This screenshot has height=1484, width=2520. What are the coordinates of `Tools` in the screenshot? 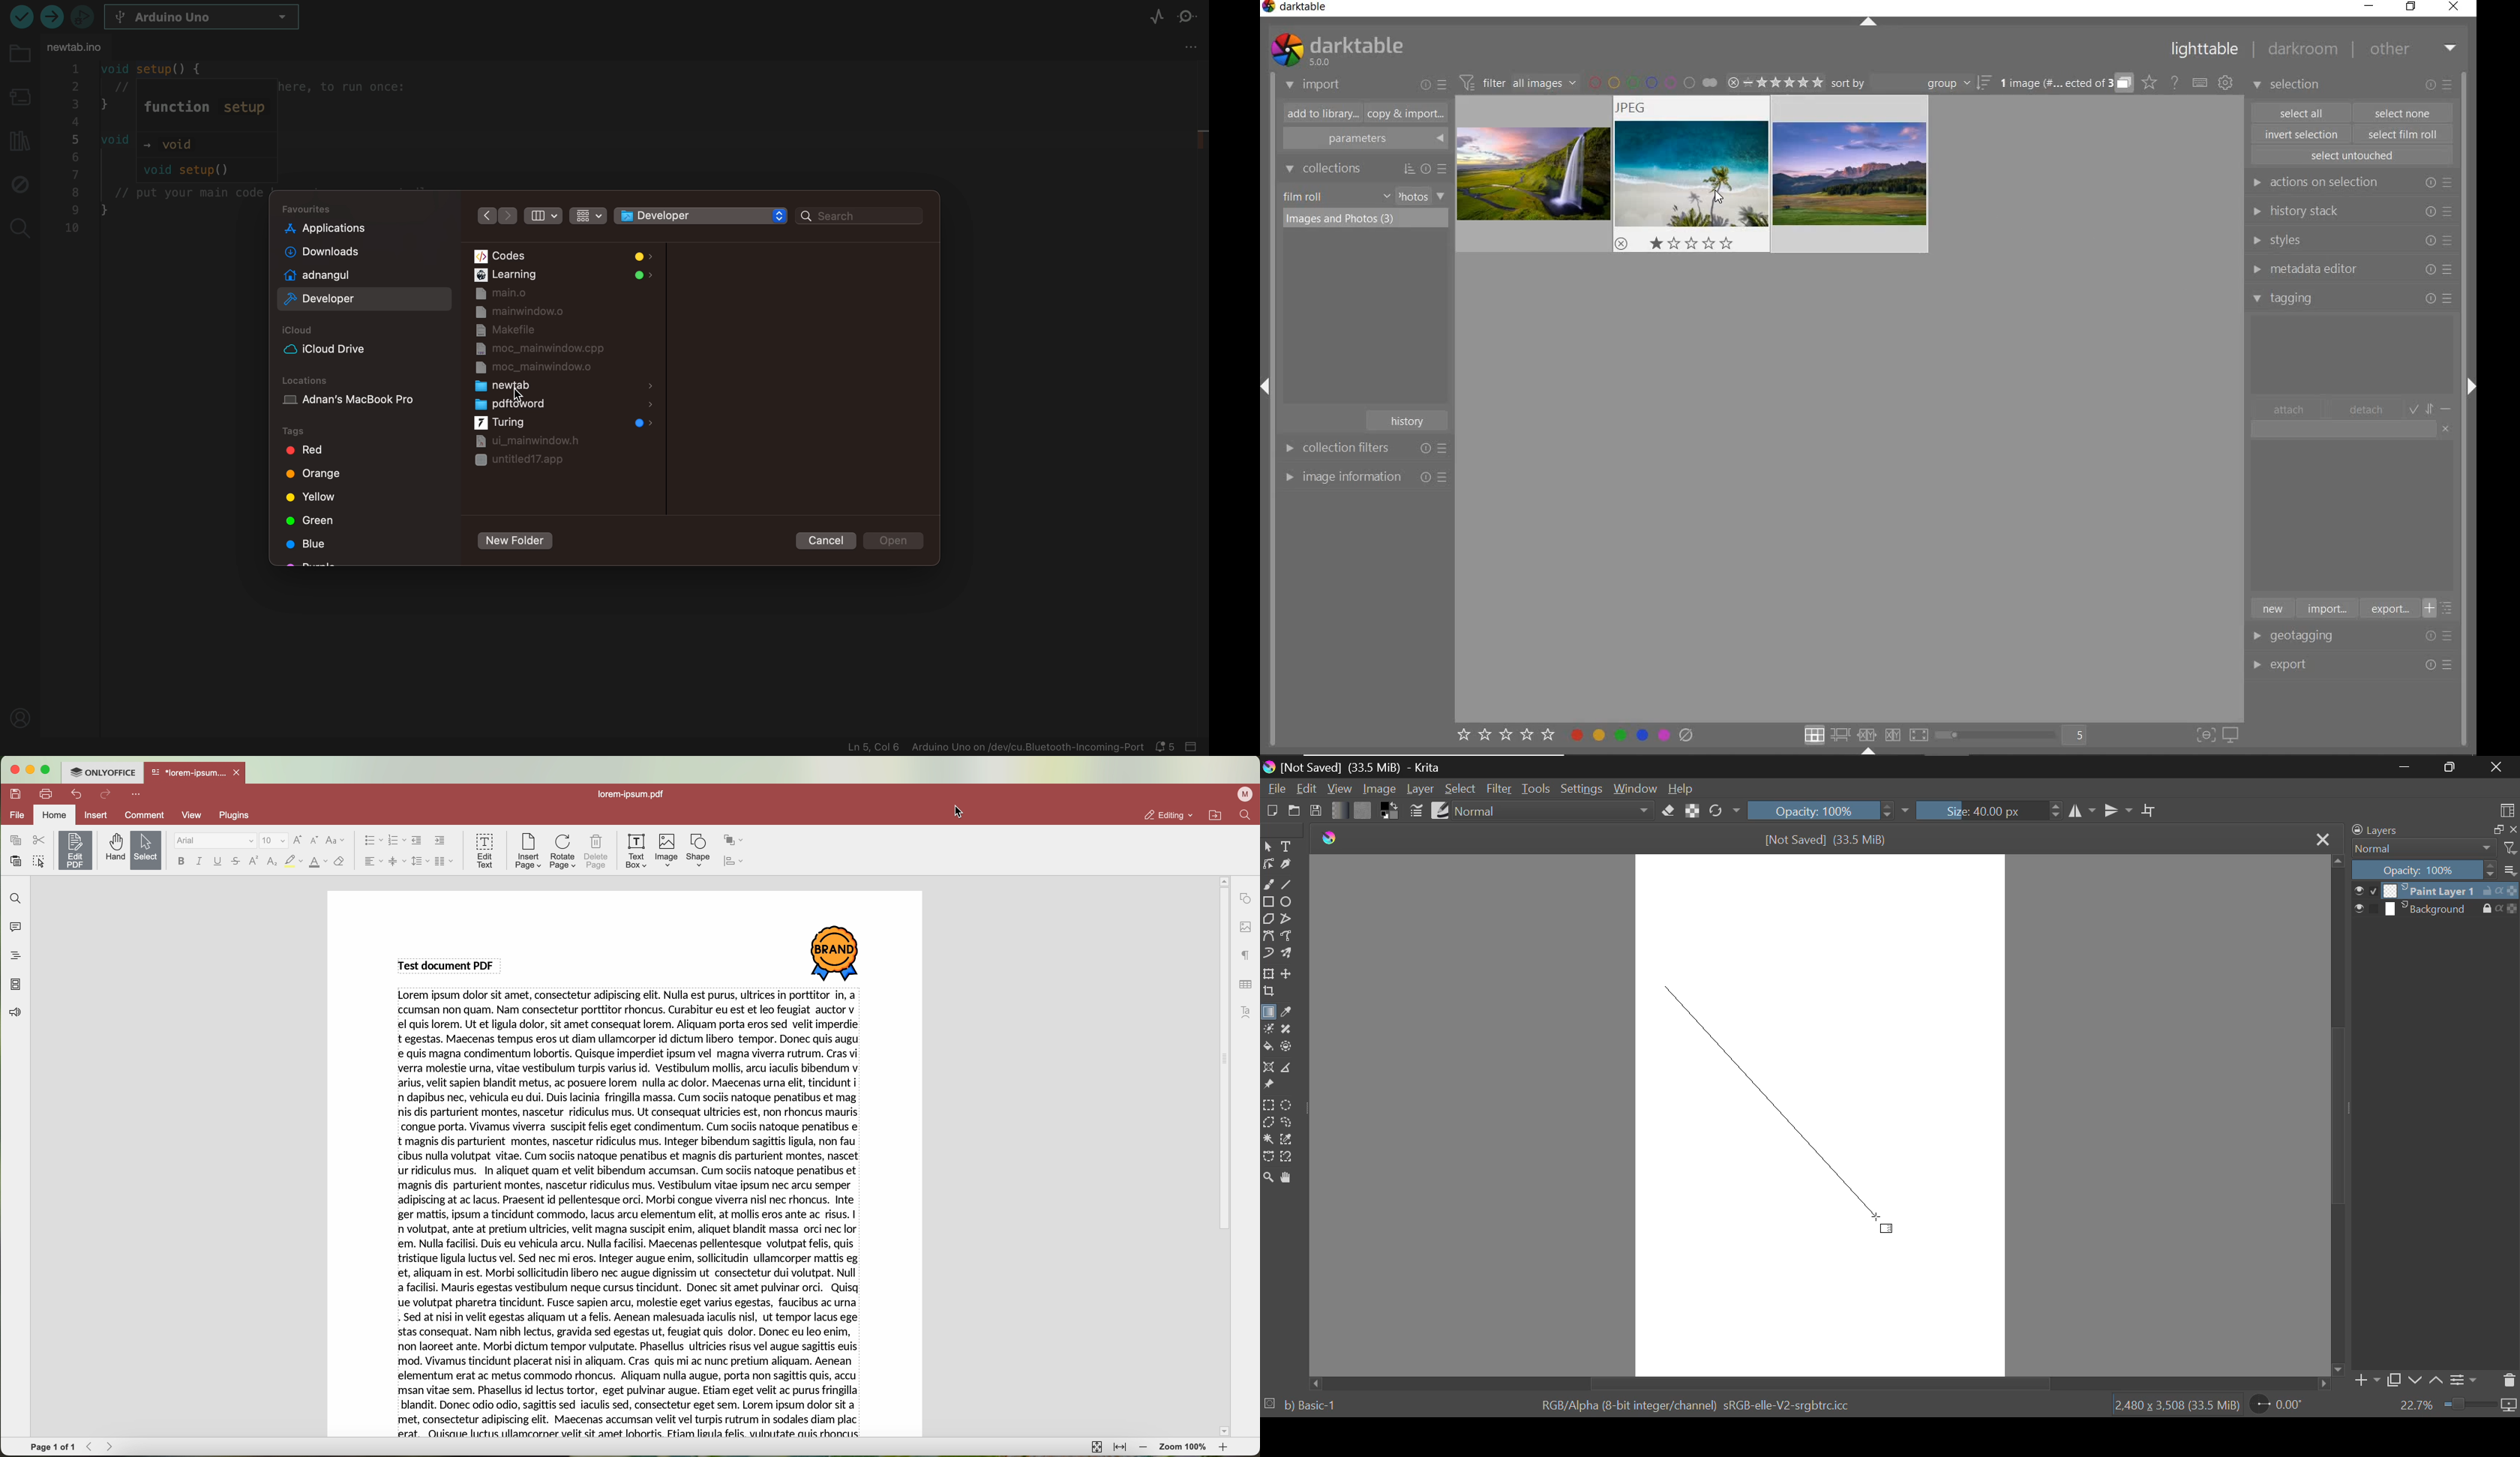 It's located at (1536, 789).